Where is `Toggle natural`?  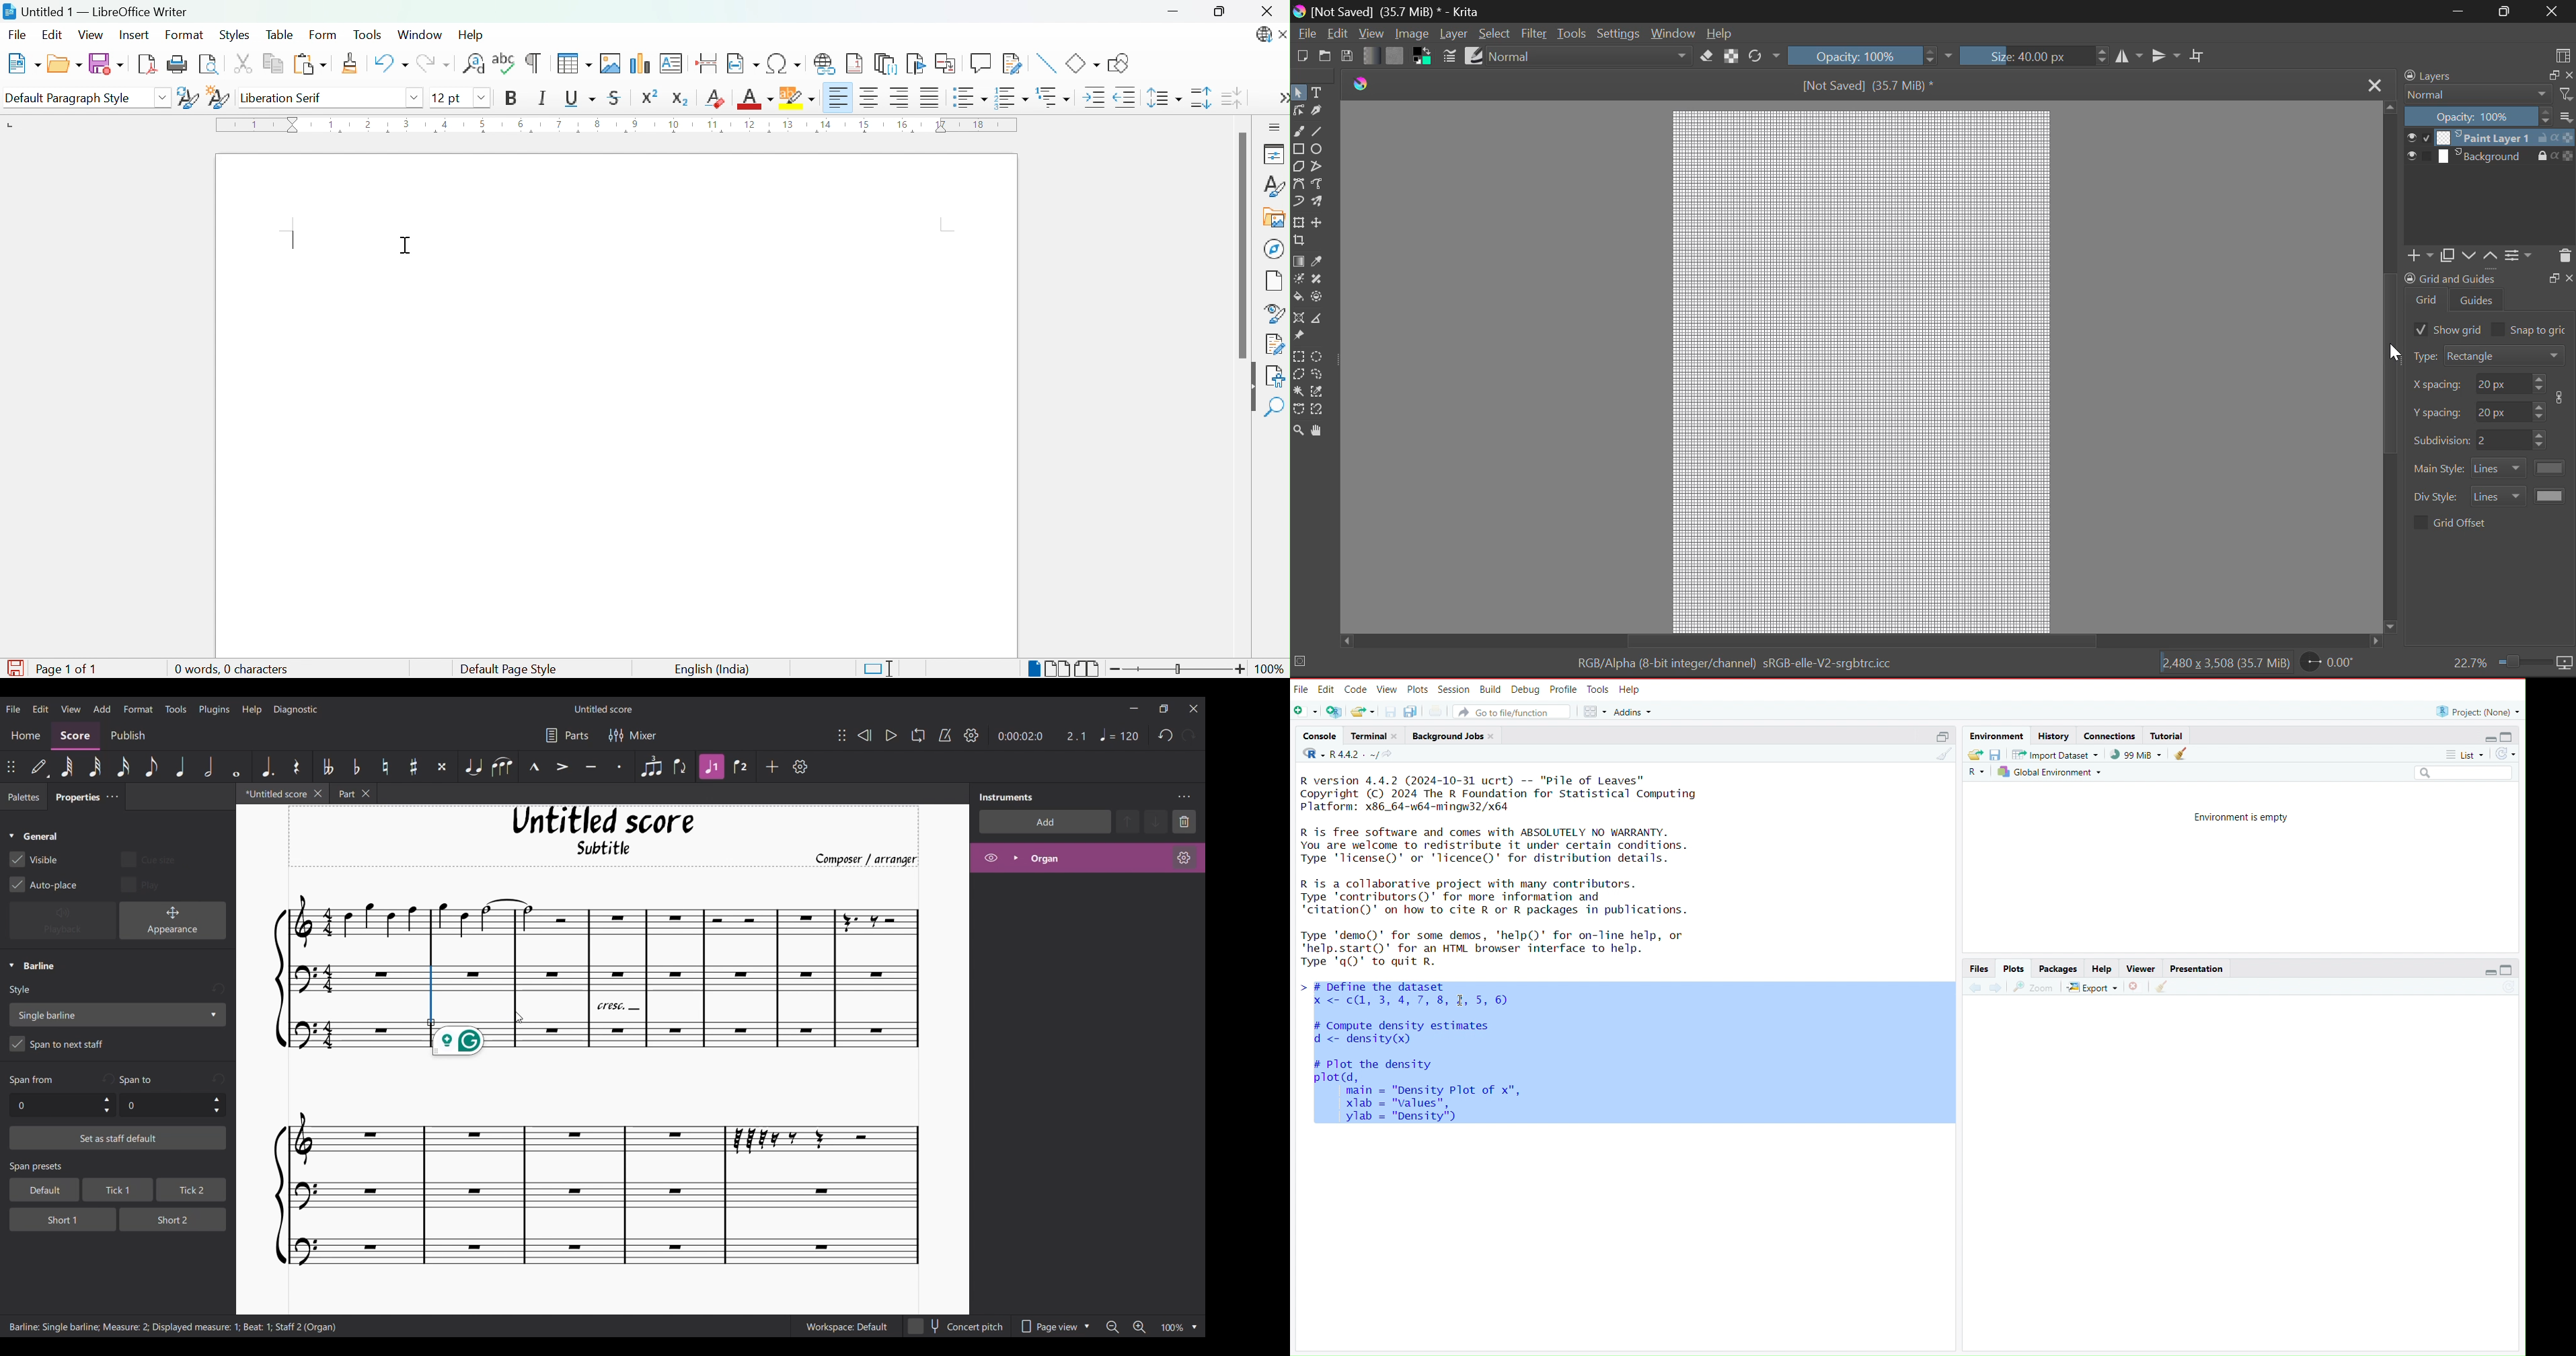 Toggle natural is located at coordinates (385, 767).